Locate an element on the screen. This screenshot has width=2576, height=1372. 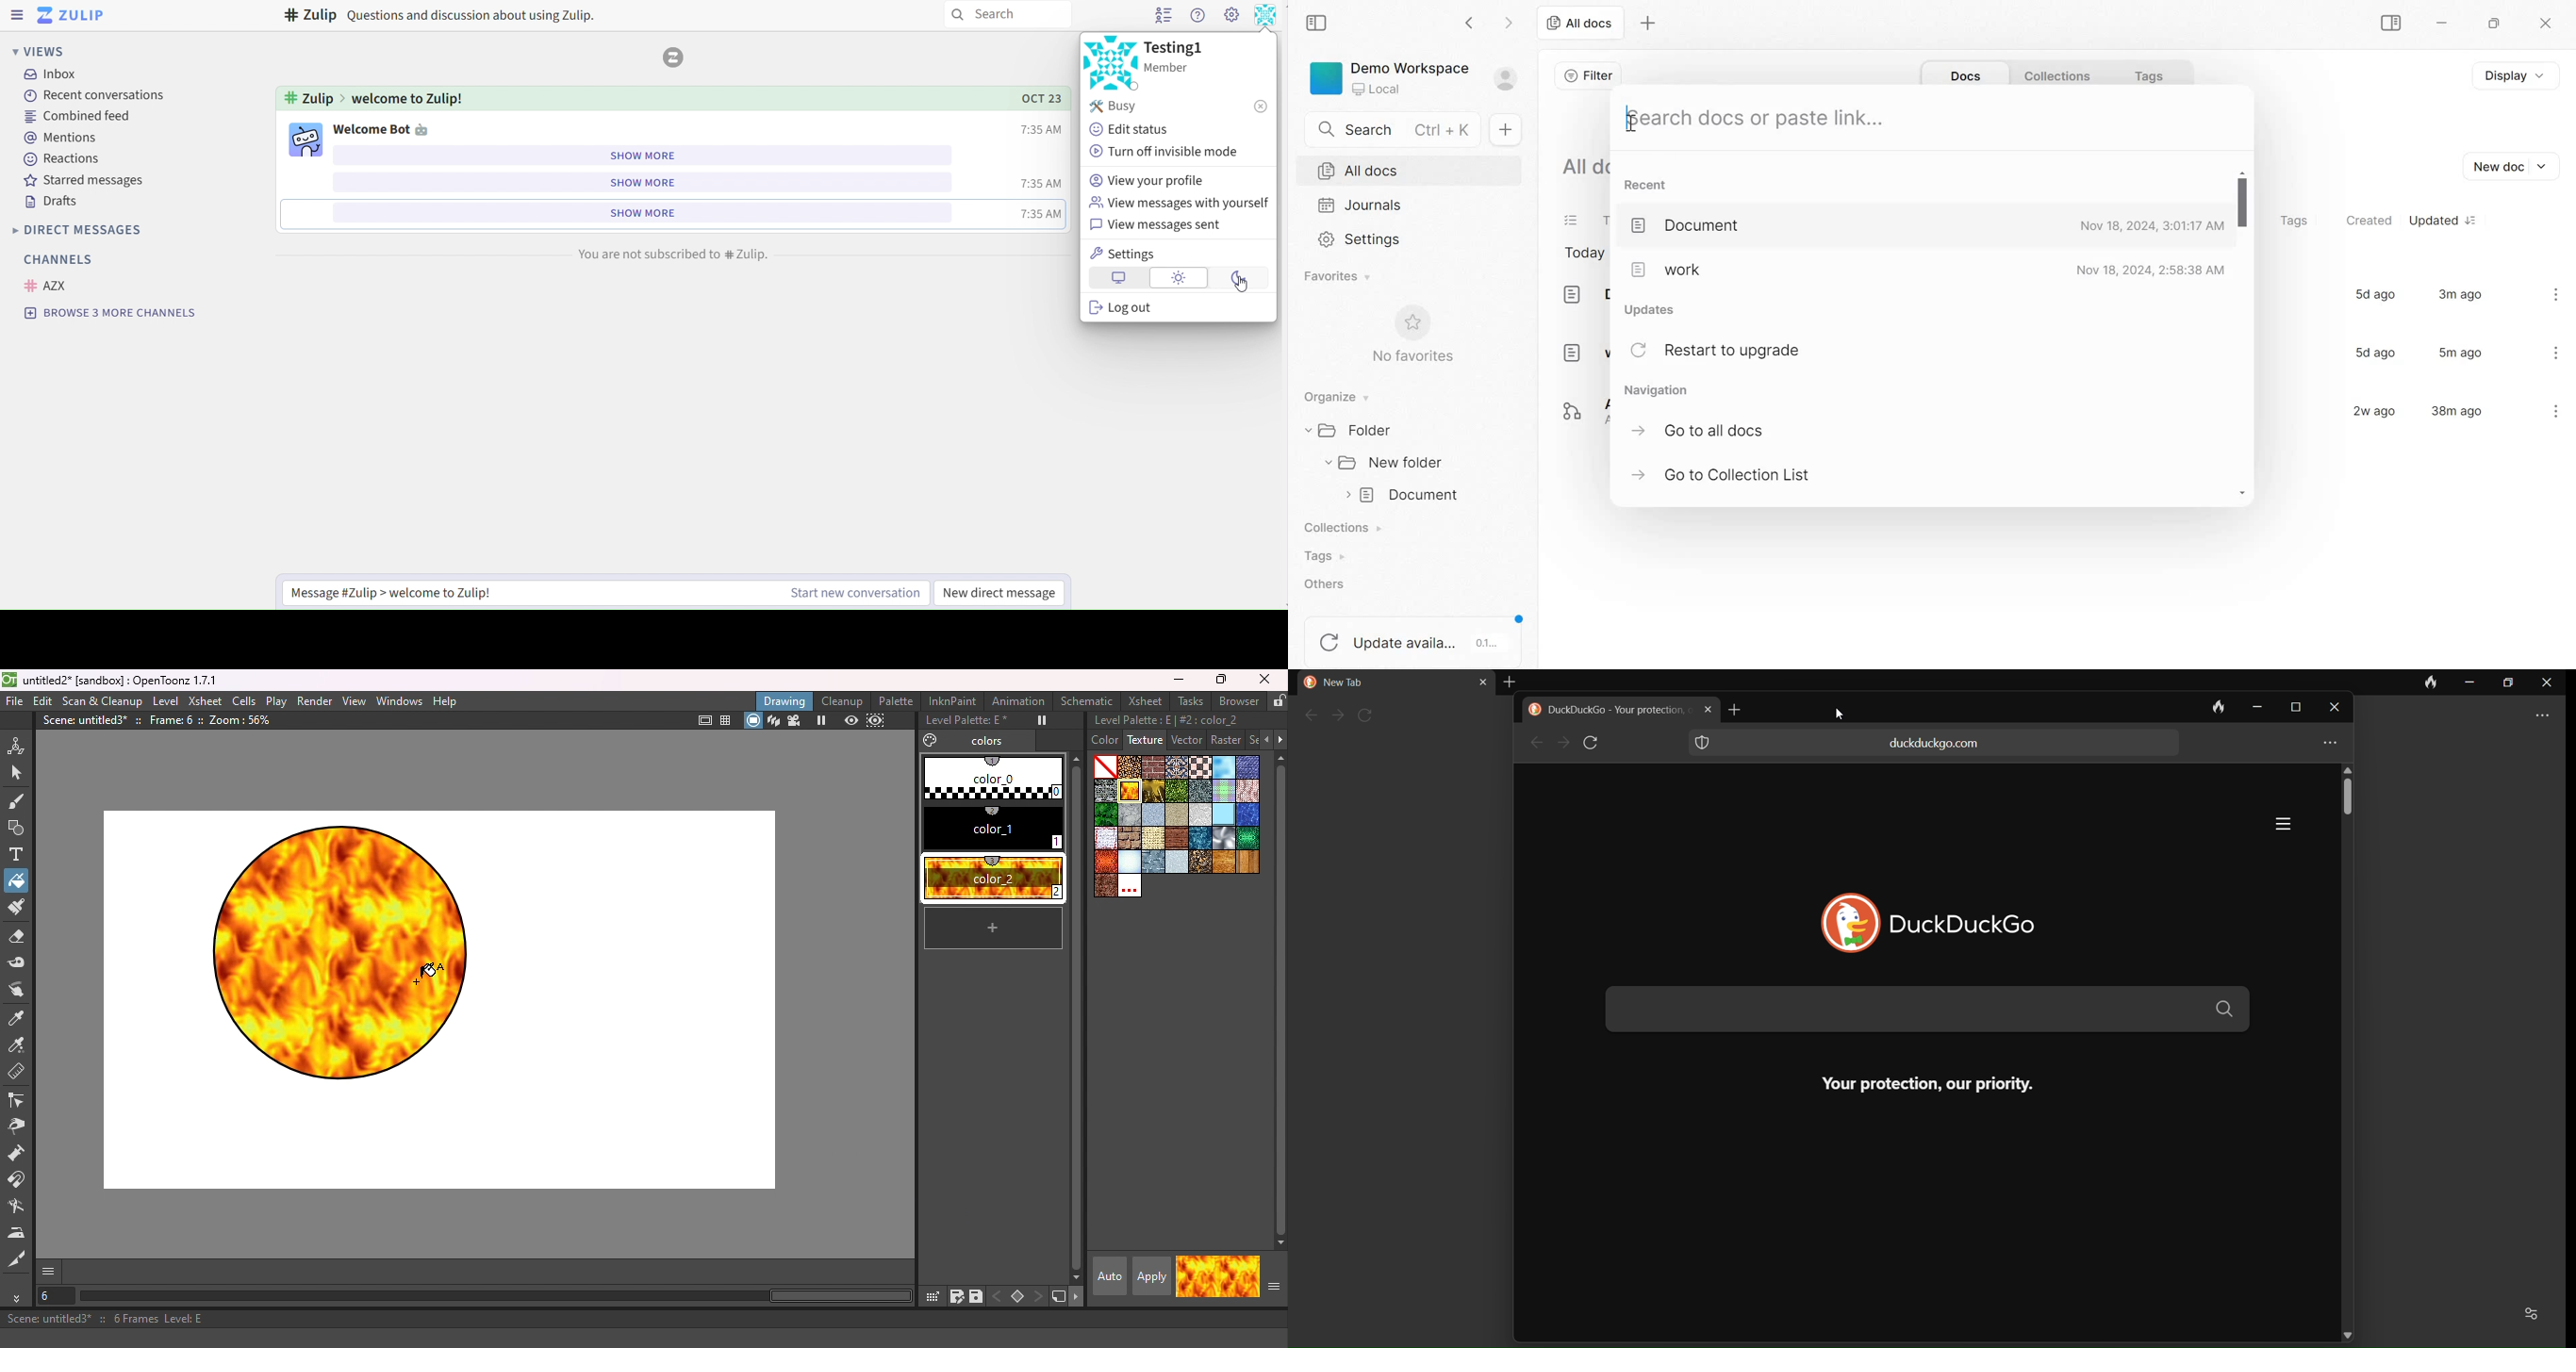
image is located at coordinates (1110, 62).